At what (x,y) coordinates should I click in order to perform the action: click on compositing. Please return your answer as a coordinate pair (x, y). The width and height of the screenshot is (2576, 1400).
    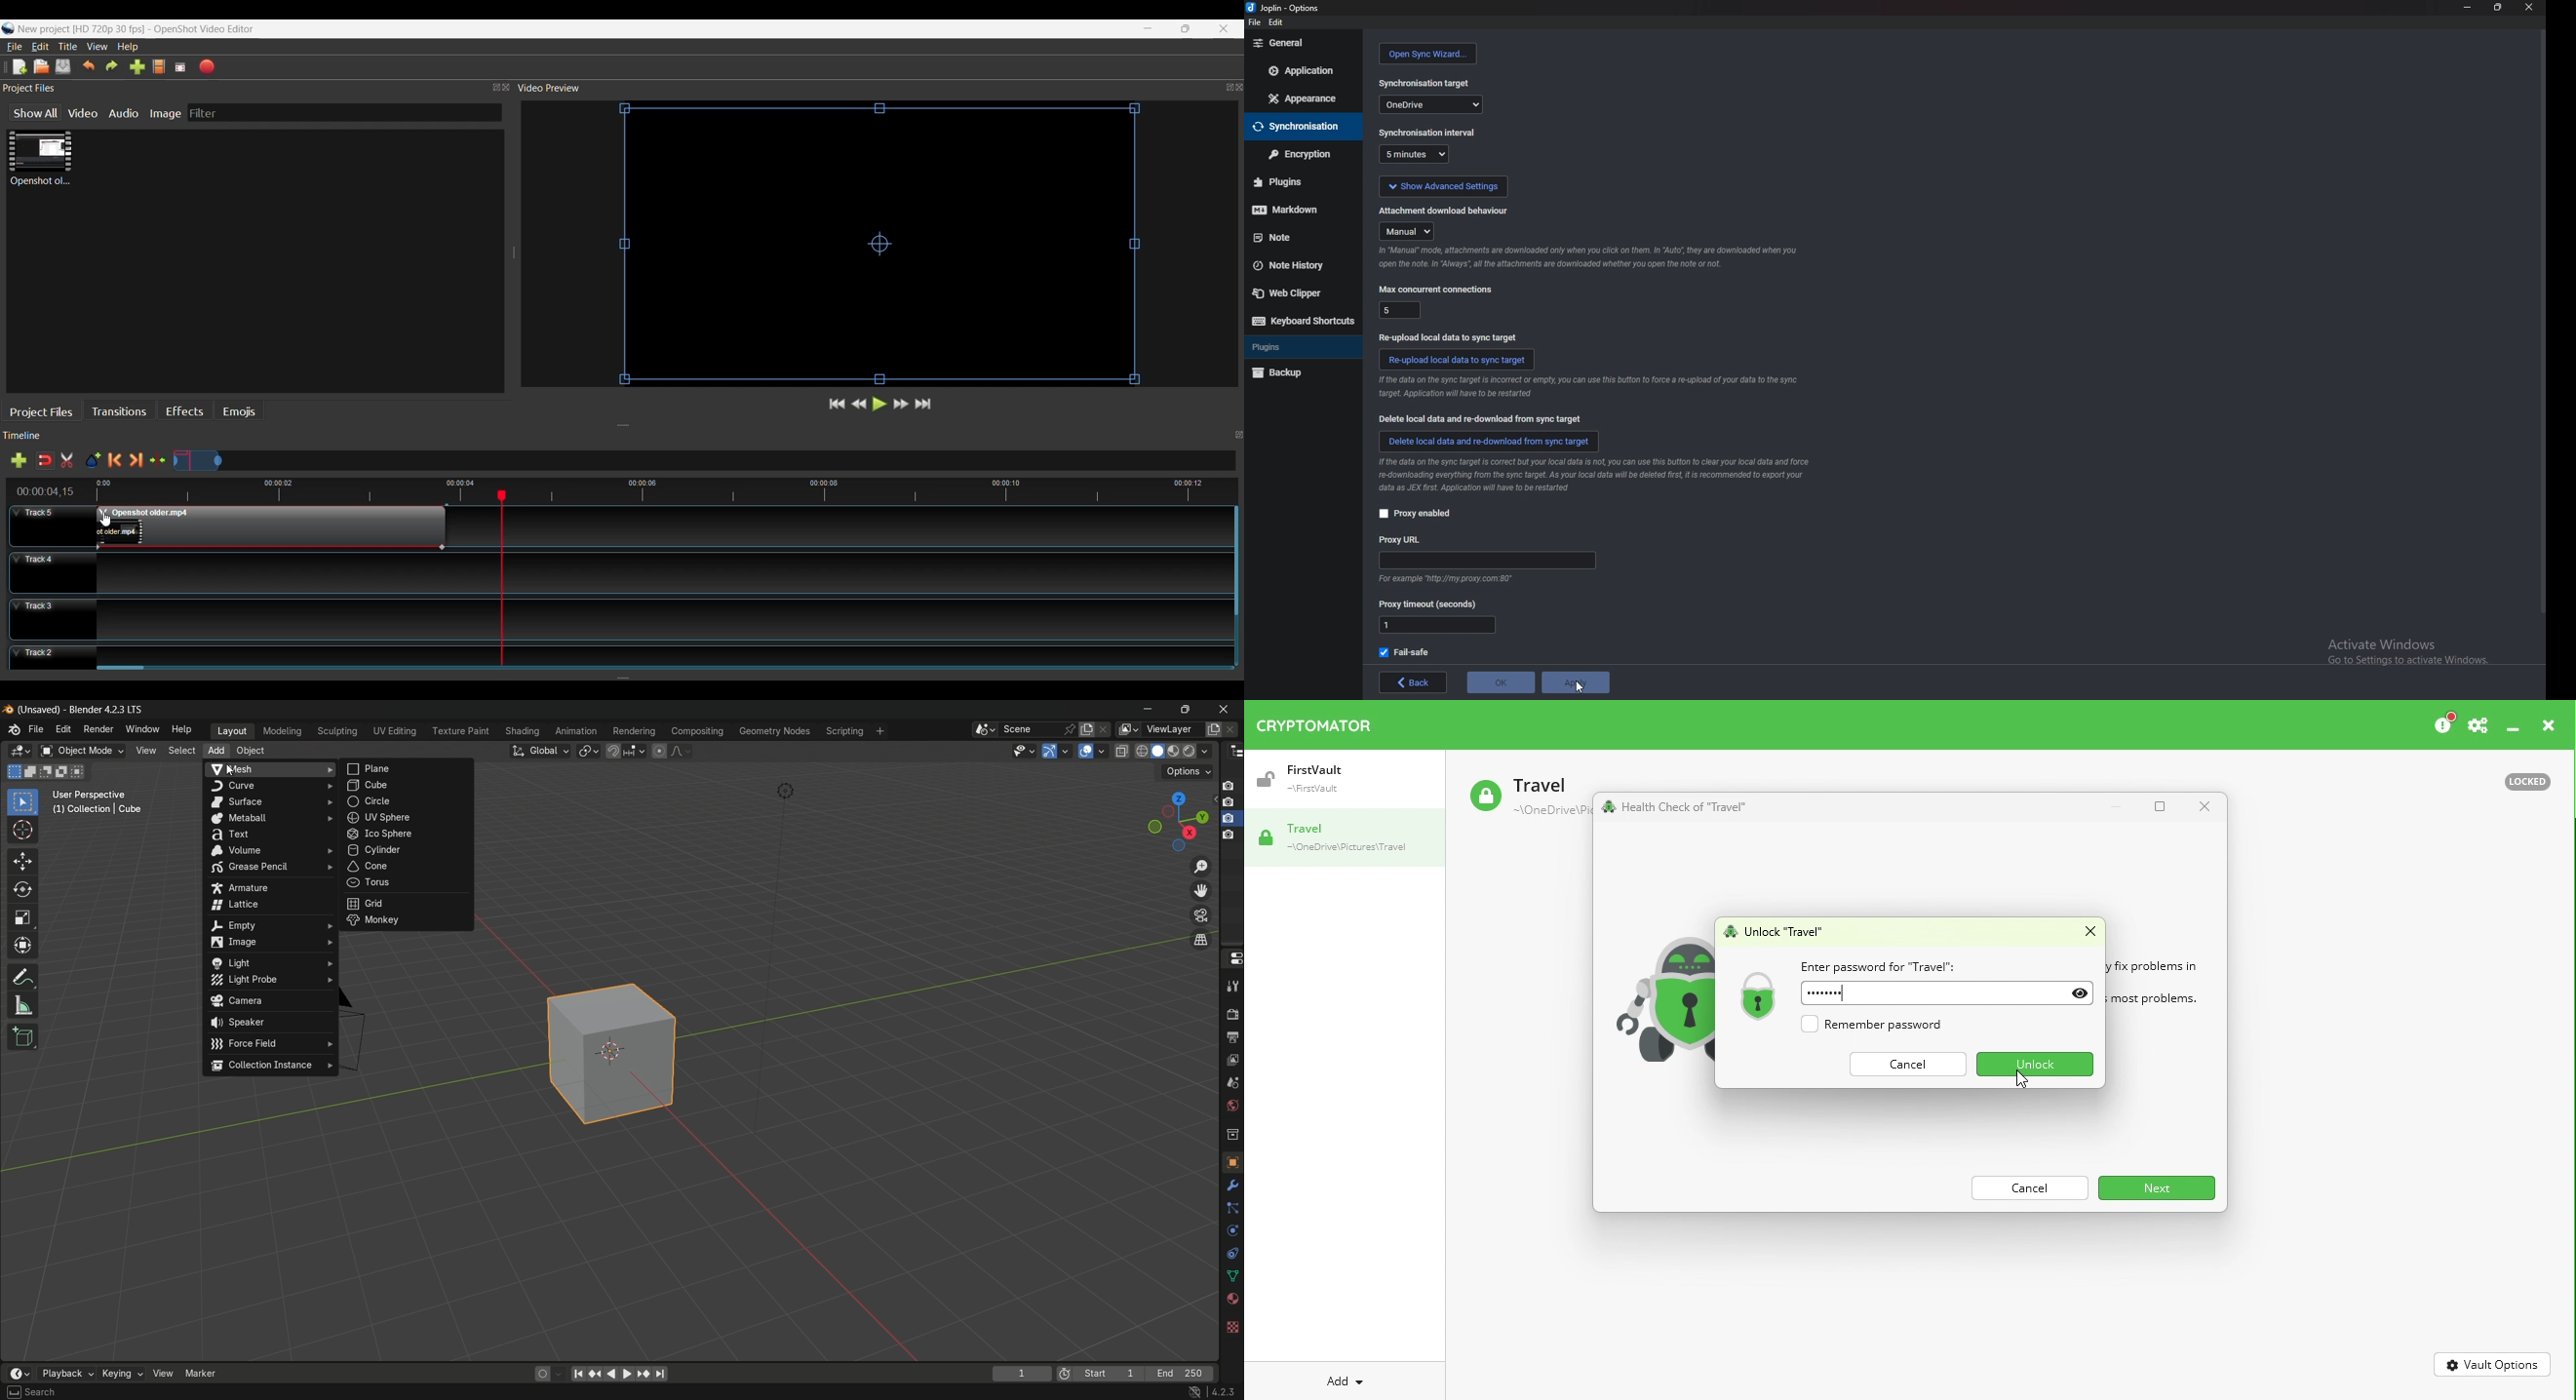
    Looking at the image, I should click on (697, 731).